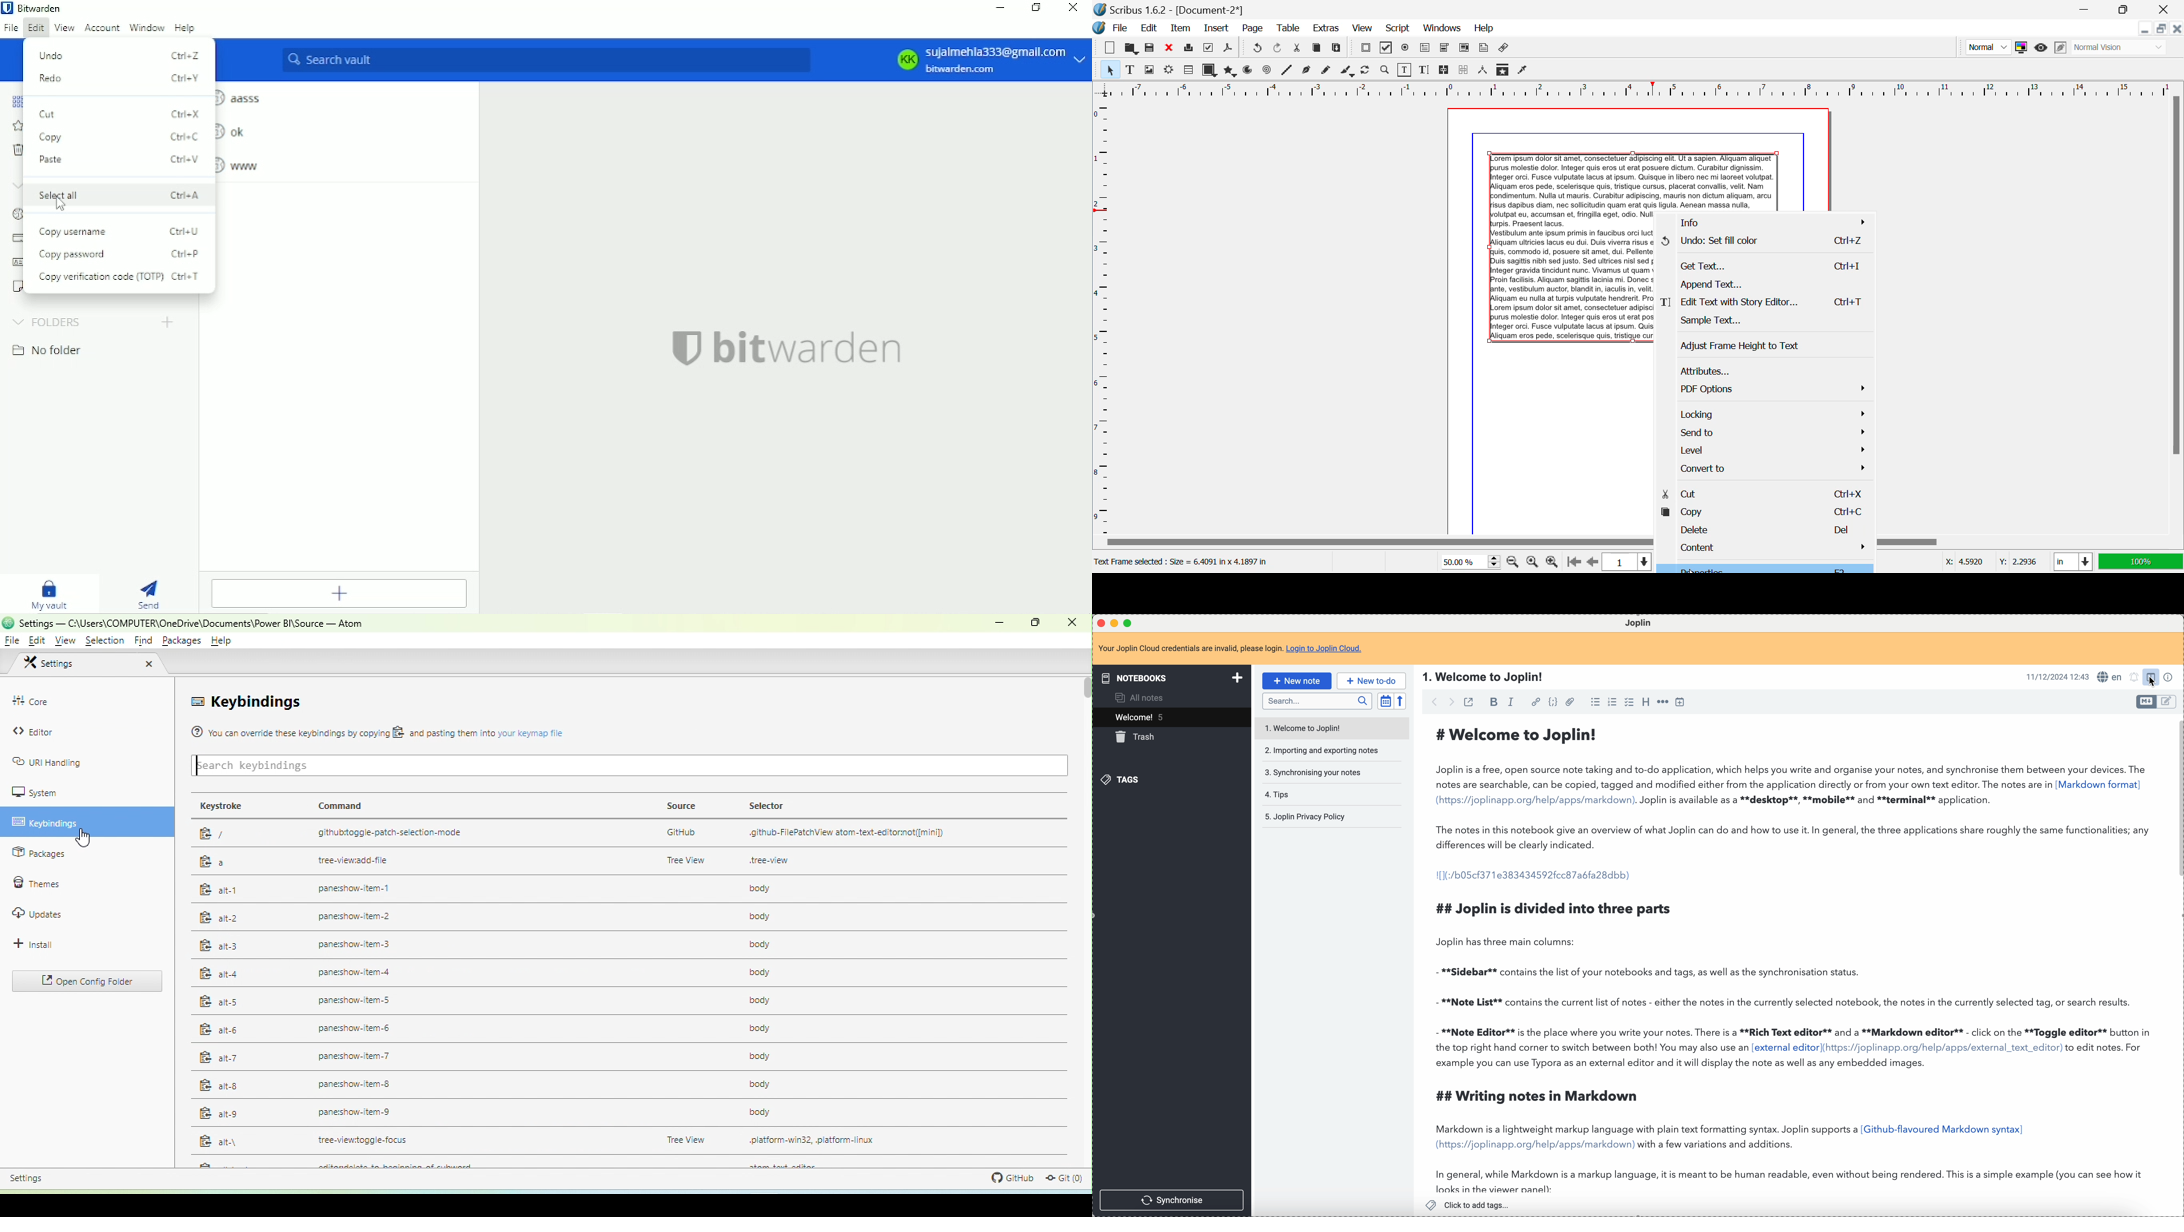 This screenshot has width=2184, height=1232. What do you see at coordinates (1313, 772) in the screenshot?
I see `synchronising your notes` at bounding box center [1313, 772].